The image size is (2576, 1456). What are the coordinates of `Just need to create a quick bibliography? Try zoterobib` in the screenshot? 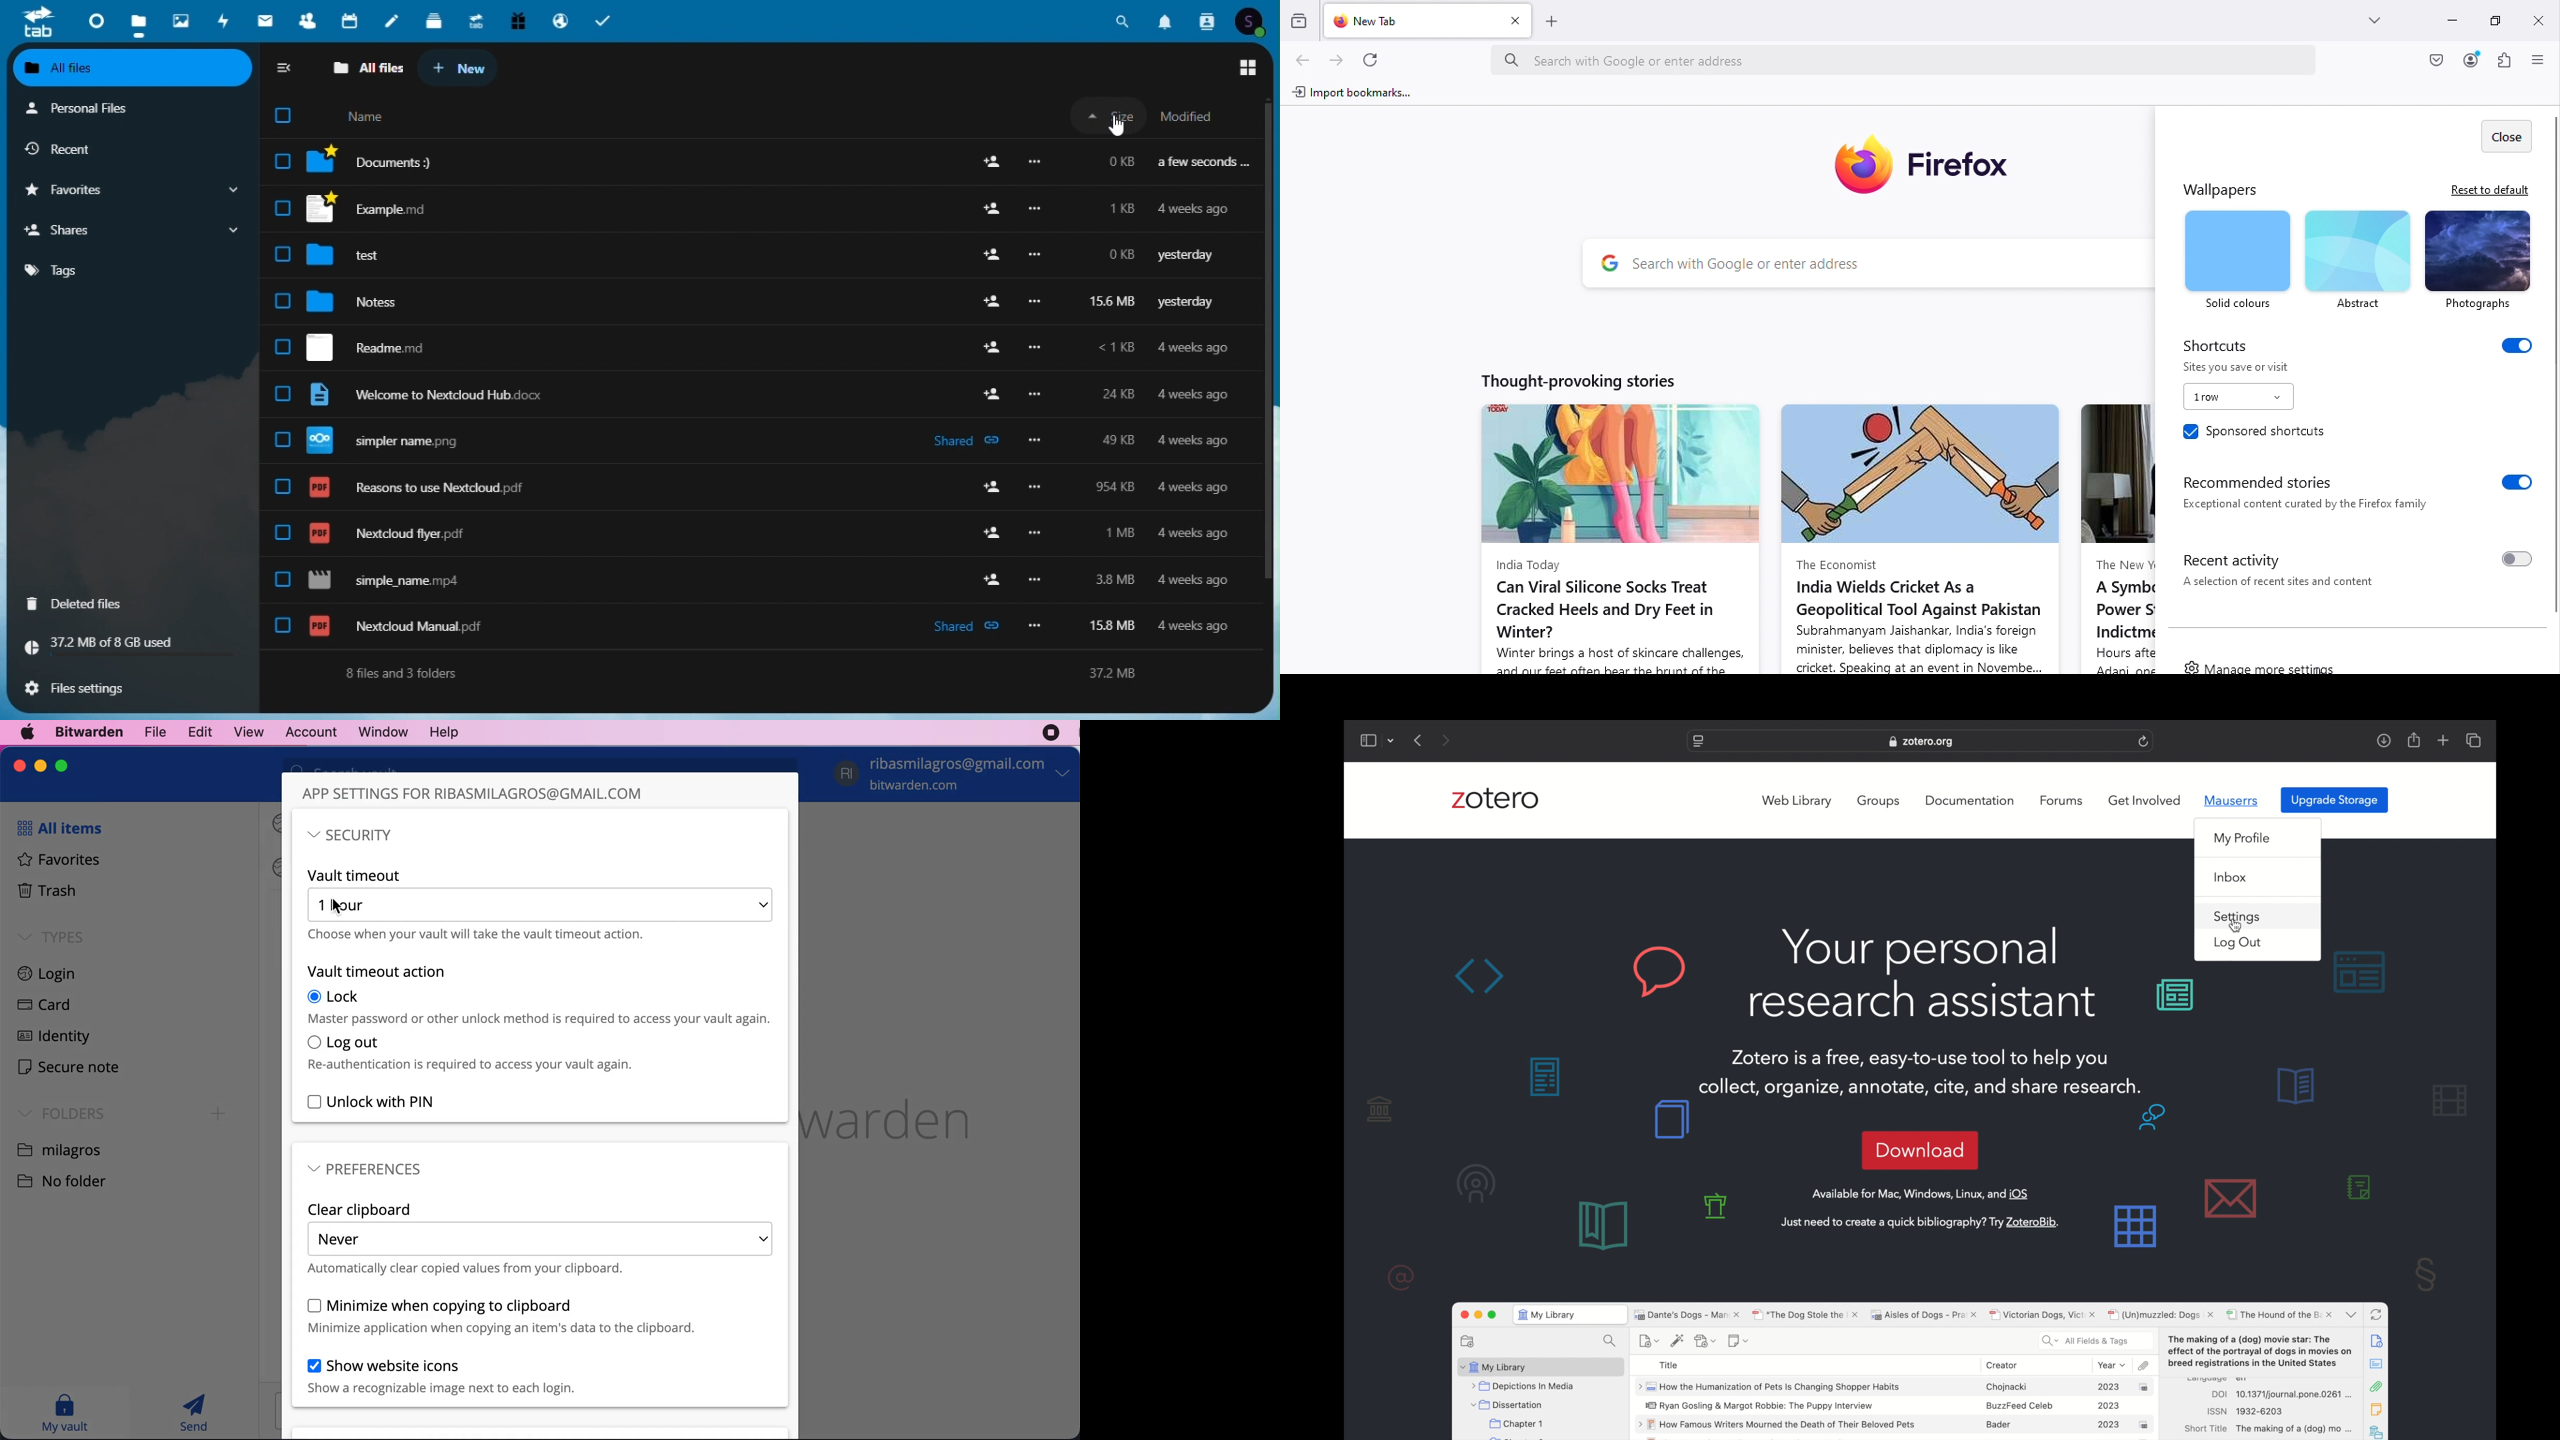 It's located at (1923, 1223).